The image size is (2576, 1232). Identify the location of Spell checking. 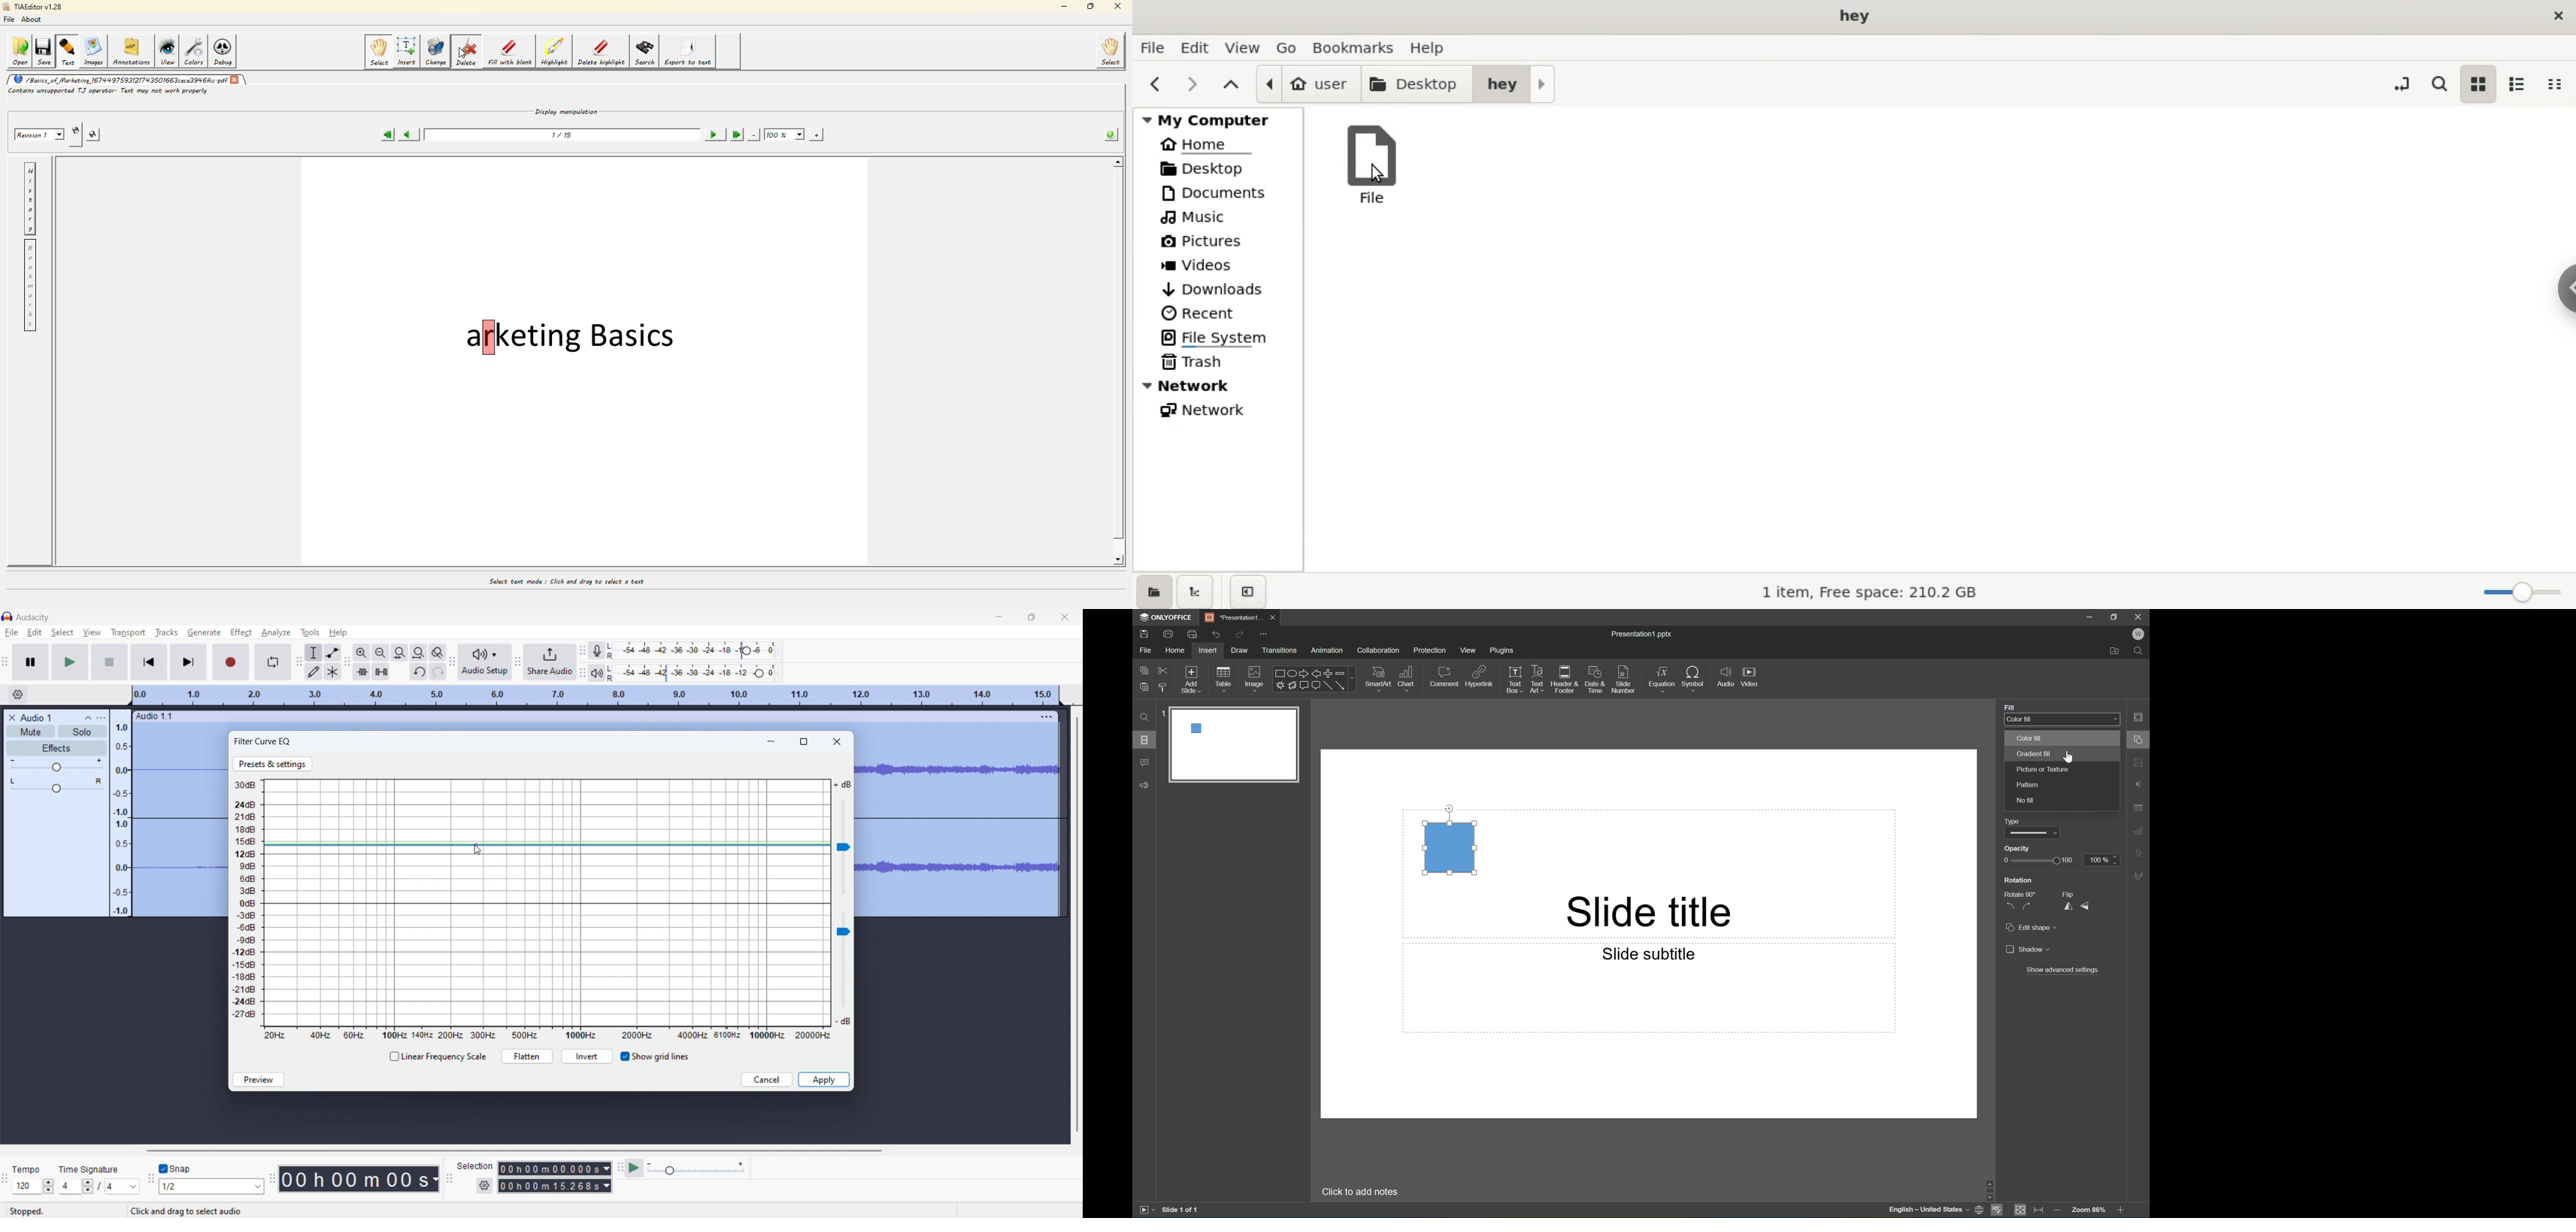
(1997, 1210).